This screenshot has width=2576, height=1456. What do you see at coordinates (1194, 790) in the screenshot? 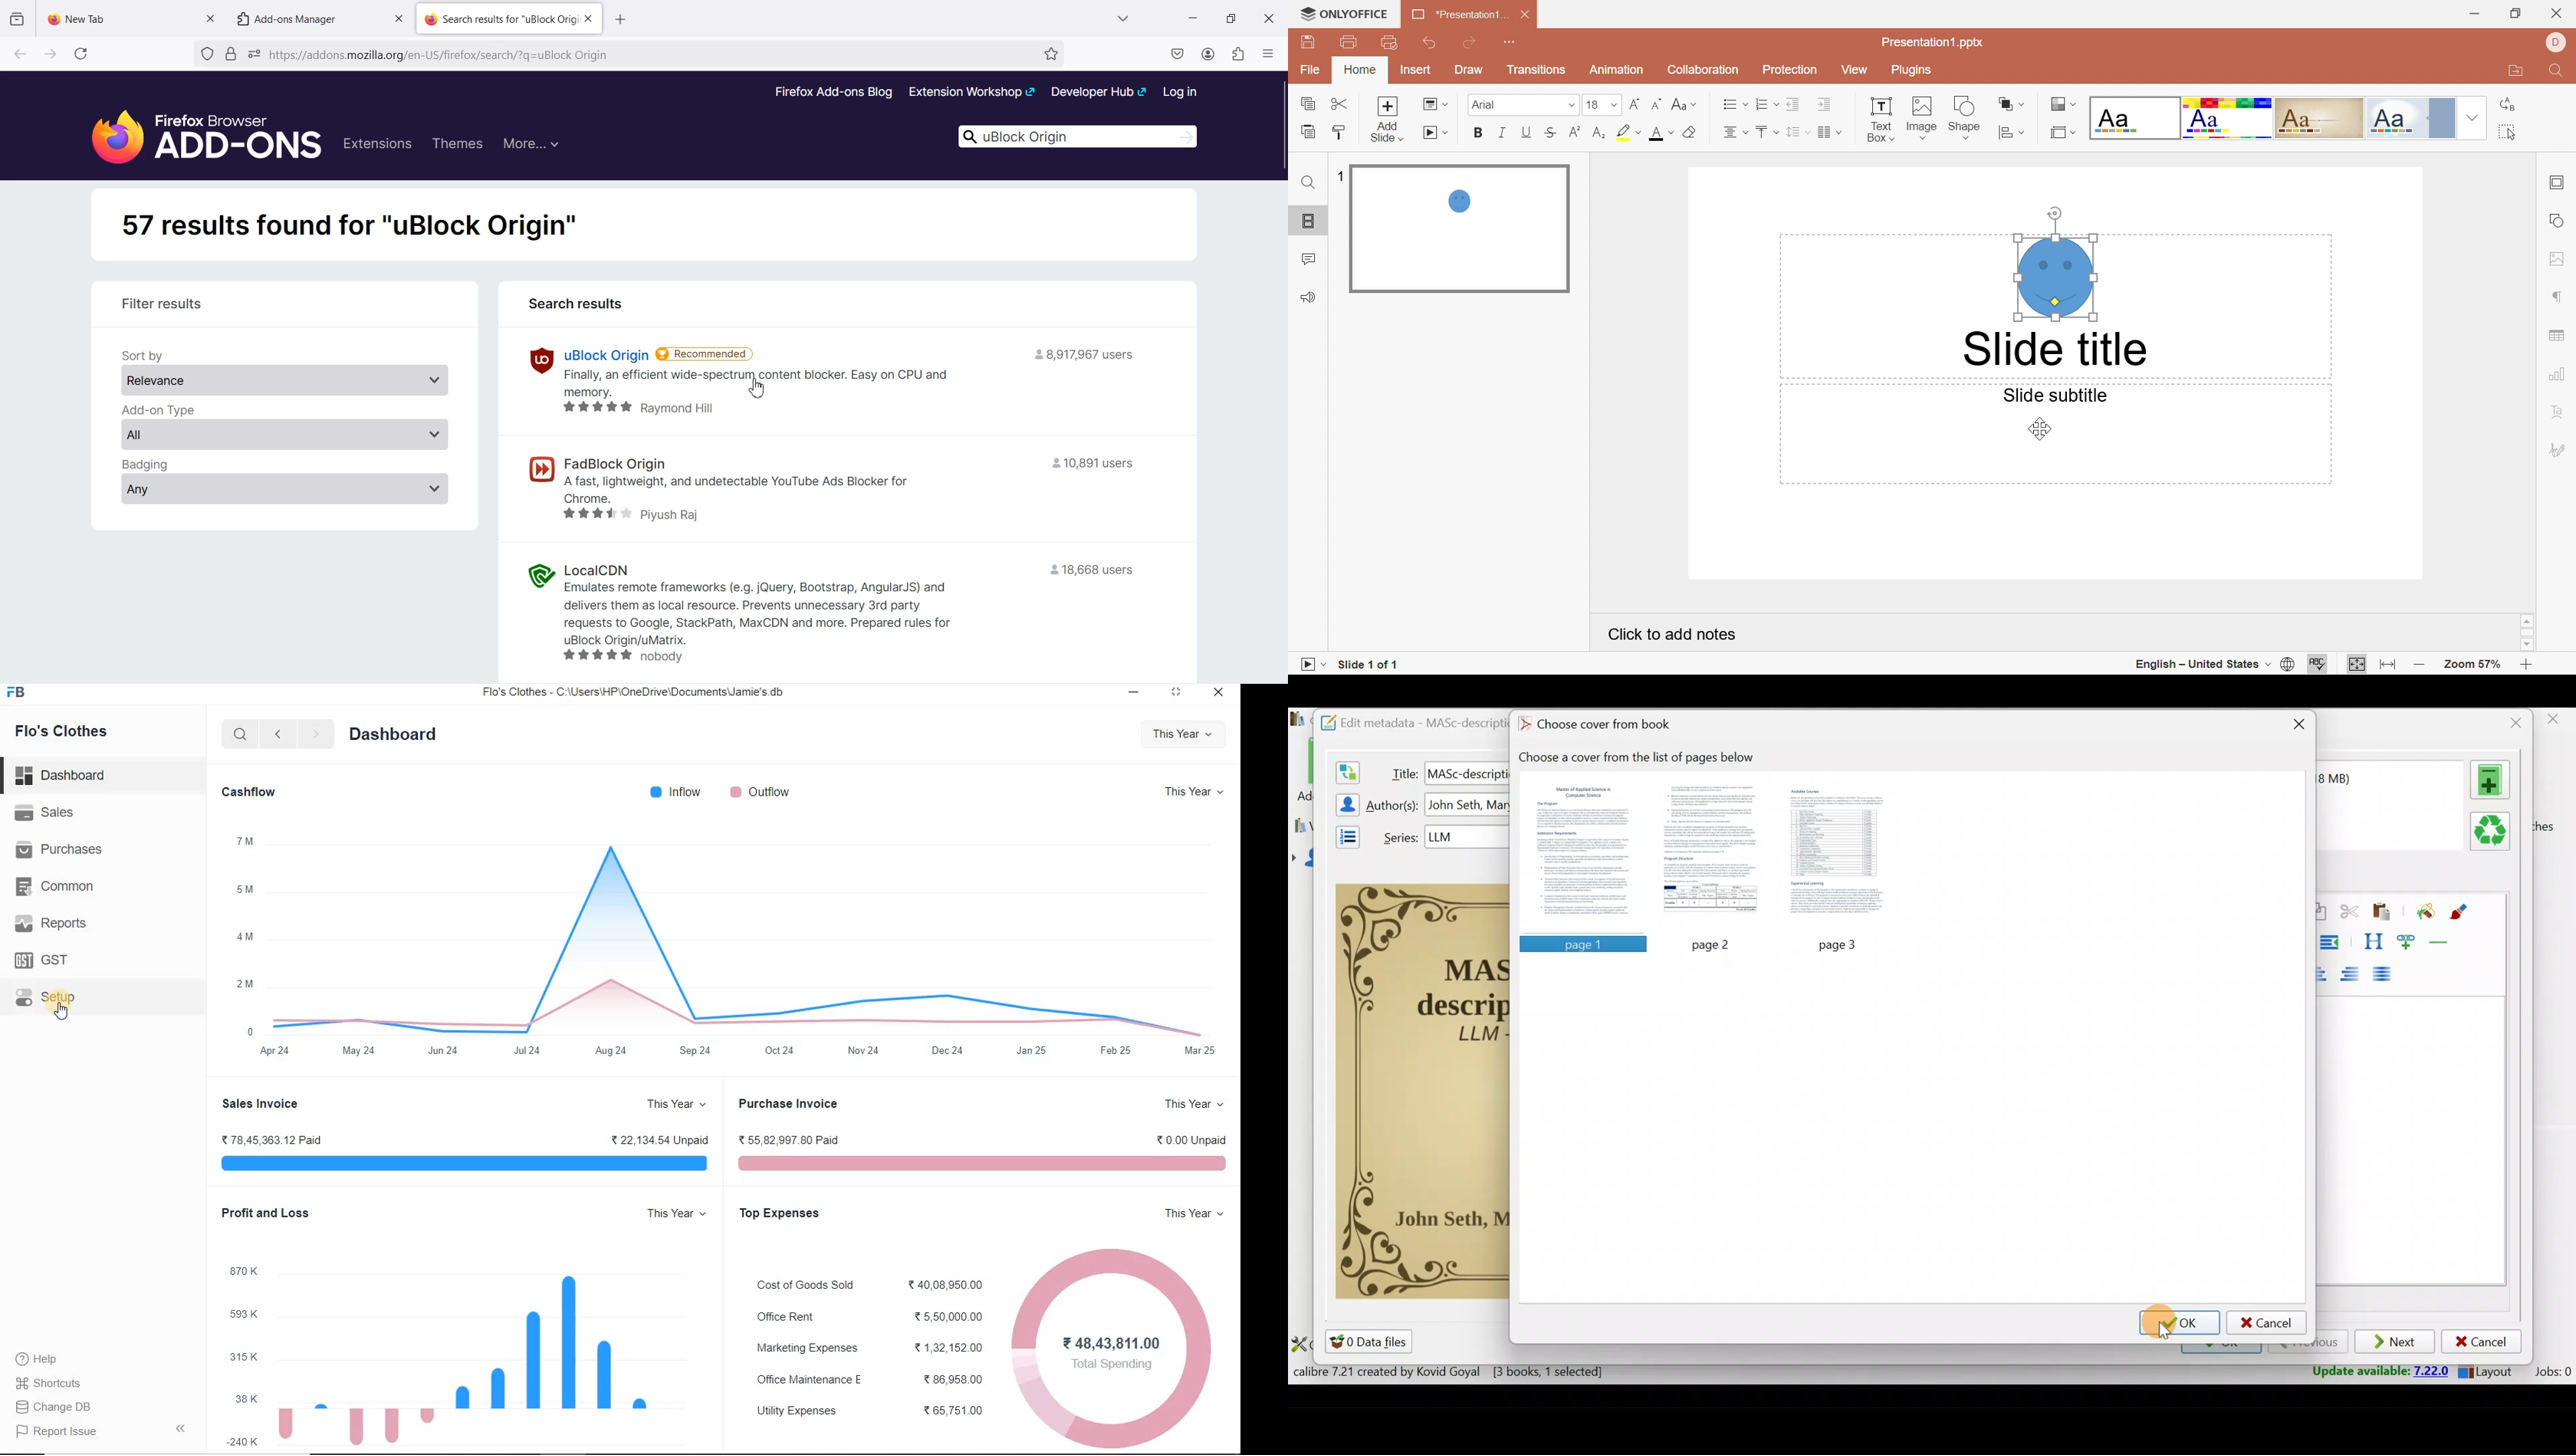
I see `This Year v` at bounding box center [1194, 790].